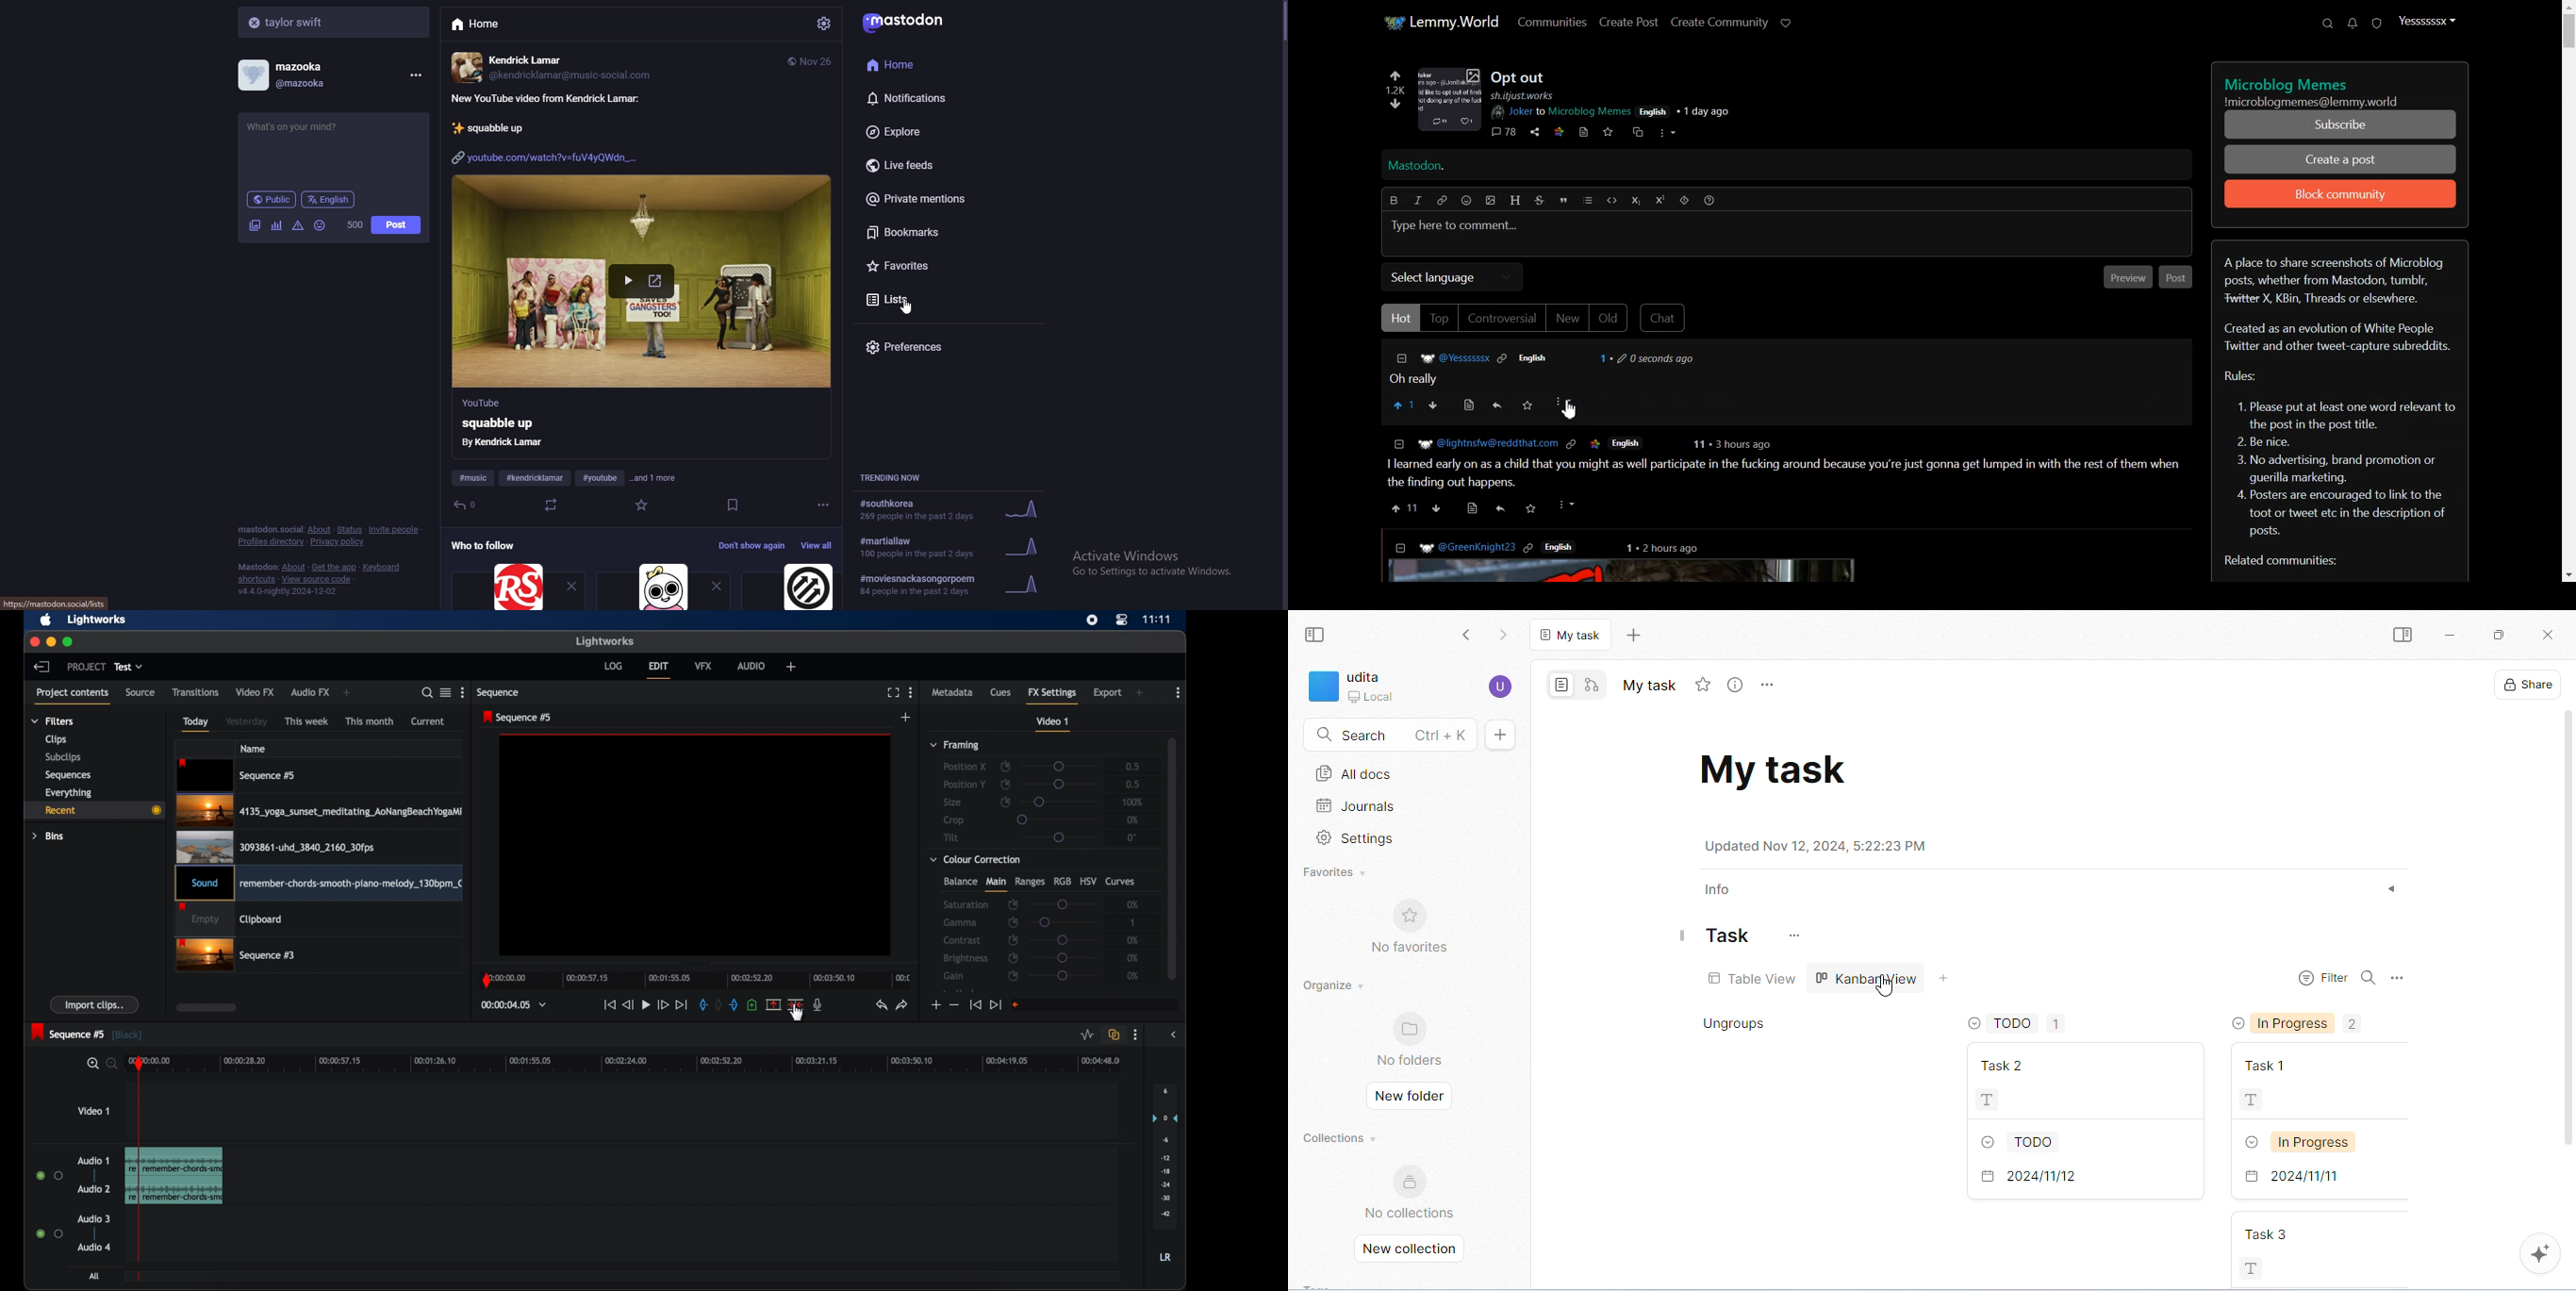  I want to click on preferences, so click(953, 347).